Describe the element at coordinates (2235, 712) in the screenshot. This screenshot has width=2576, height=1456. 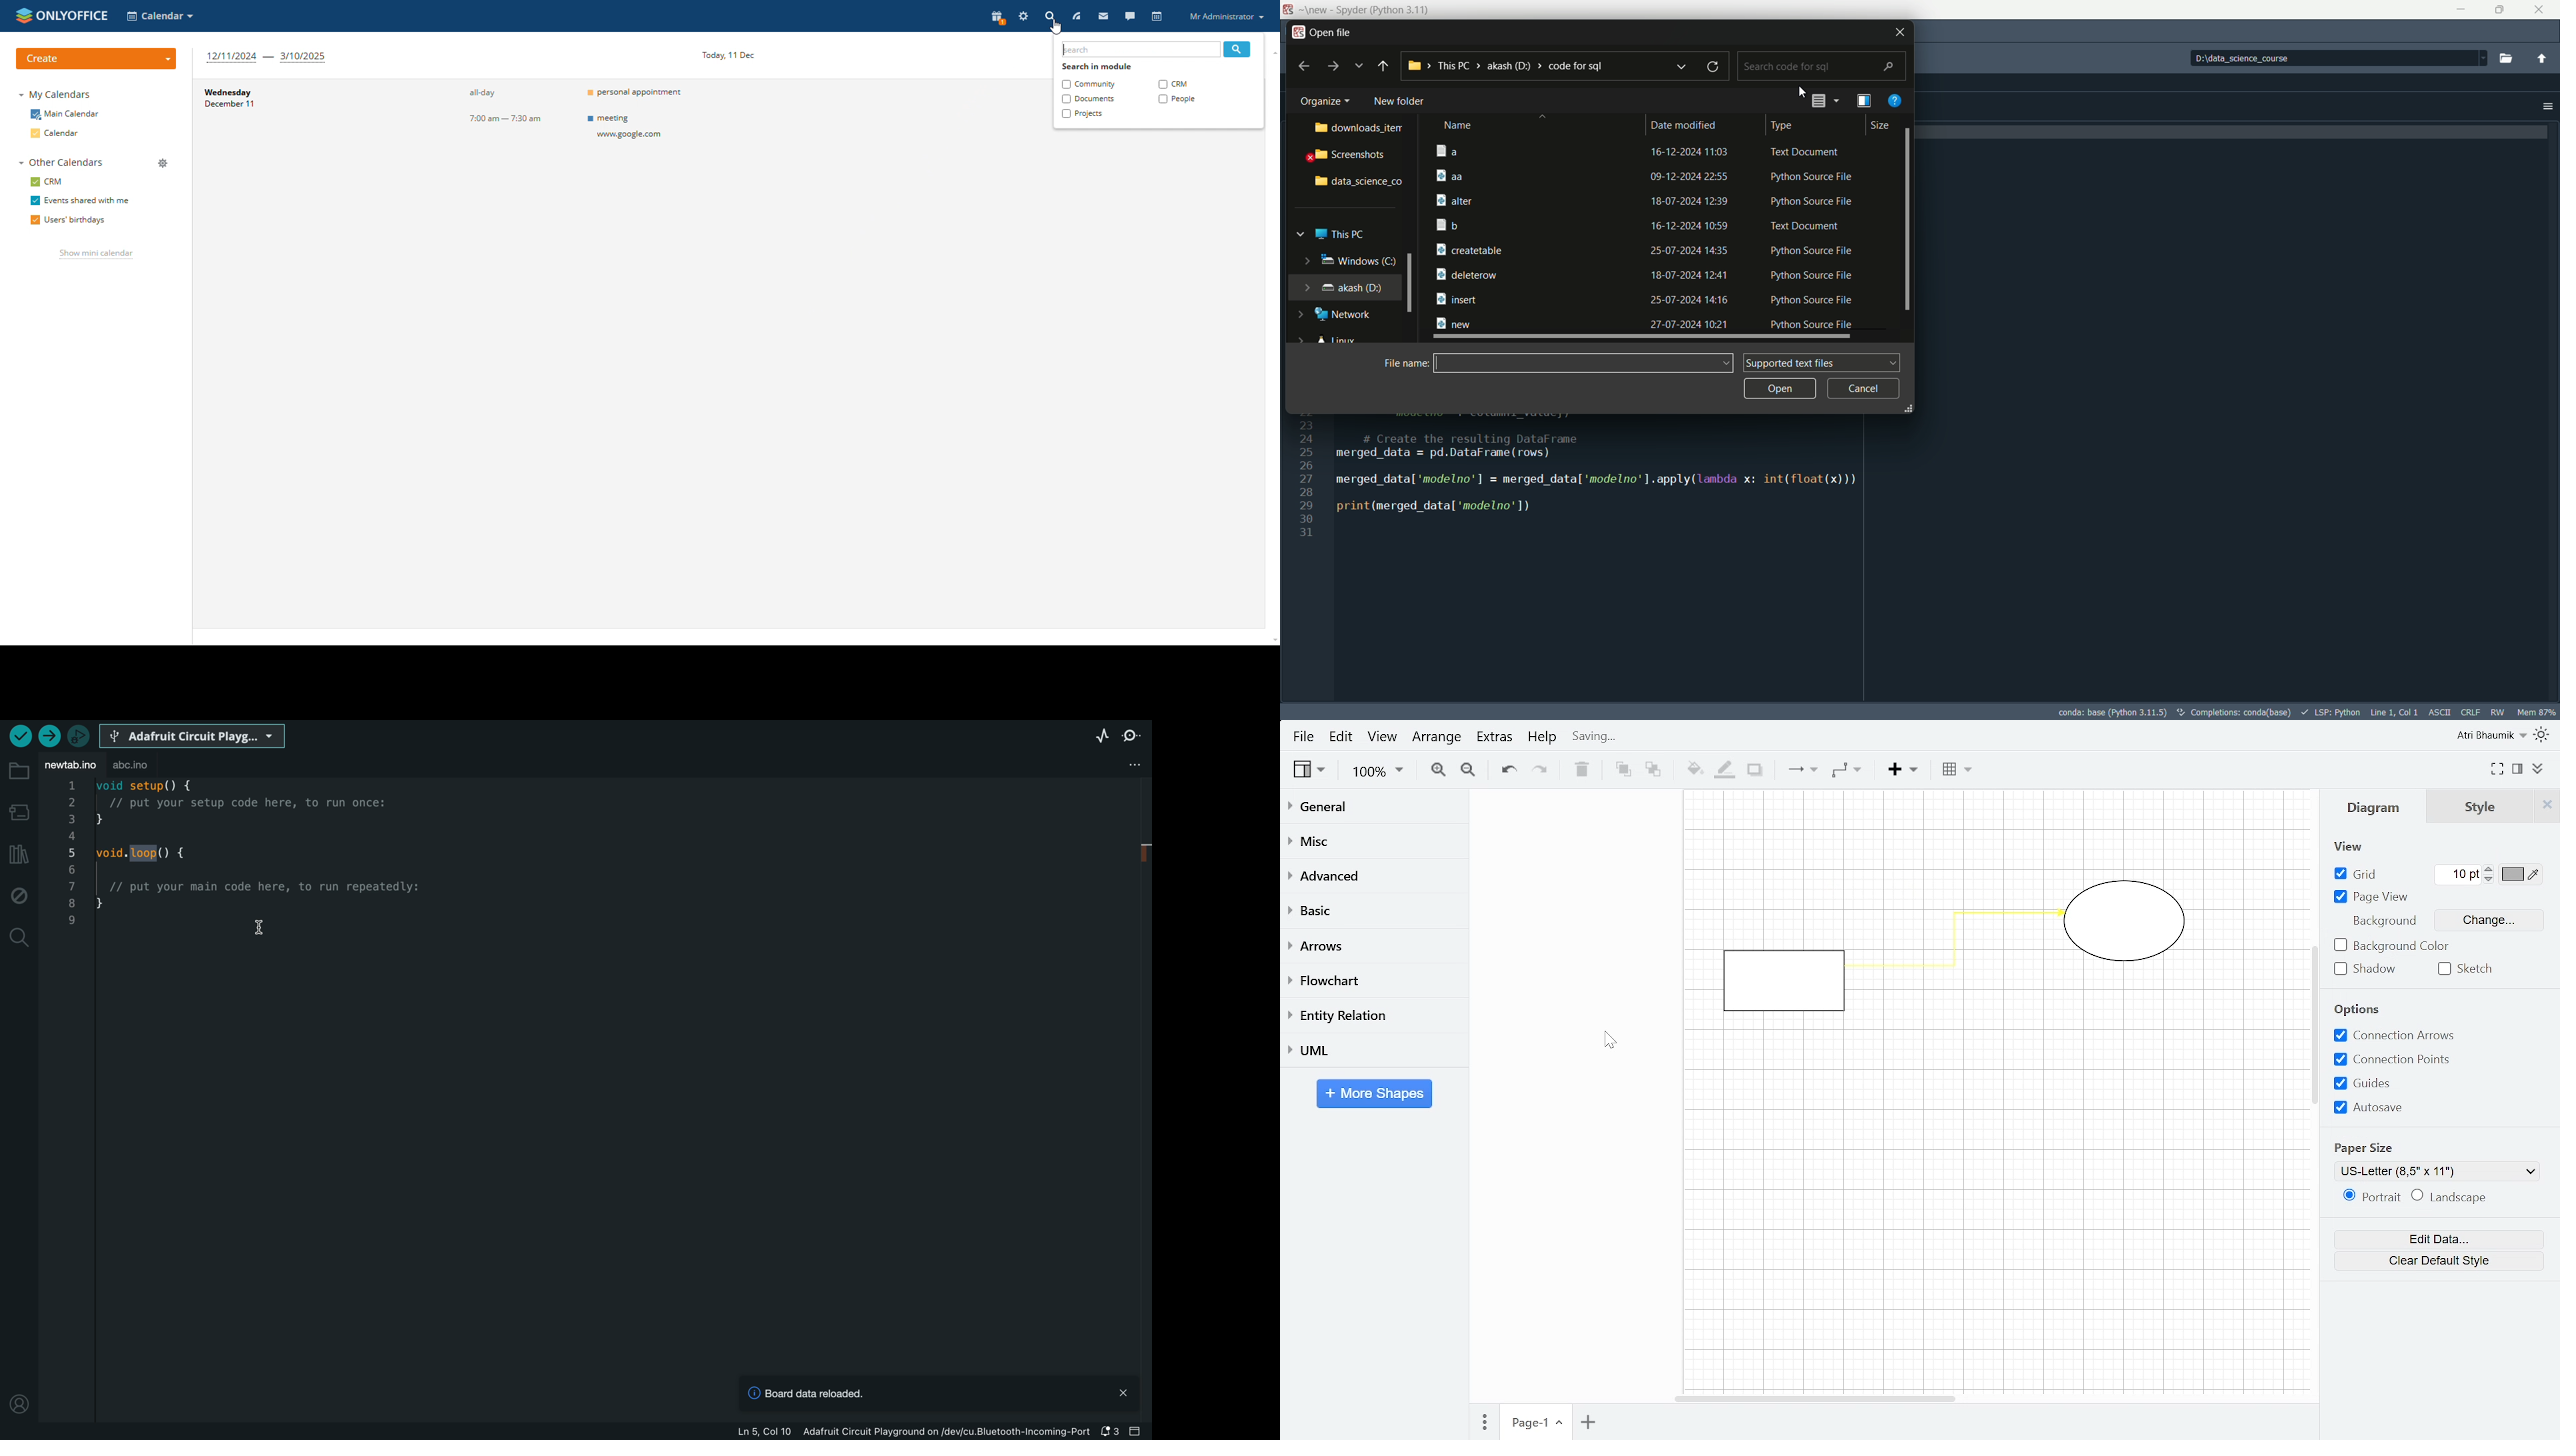
I see `text` at that location.